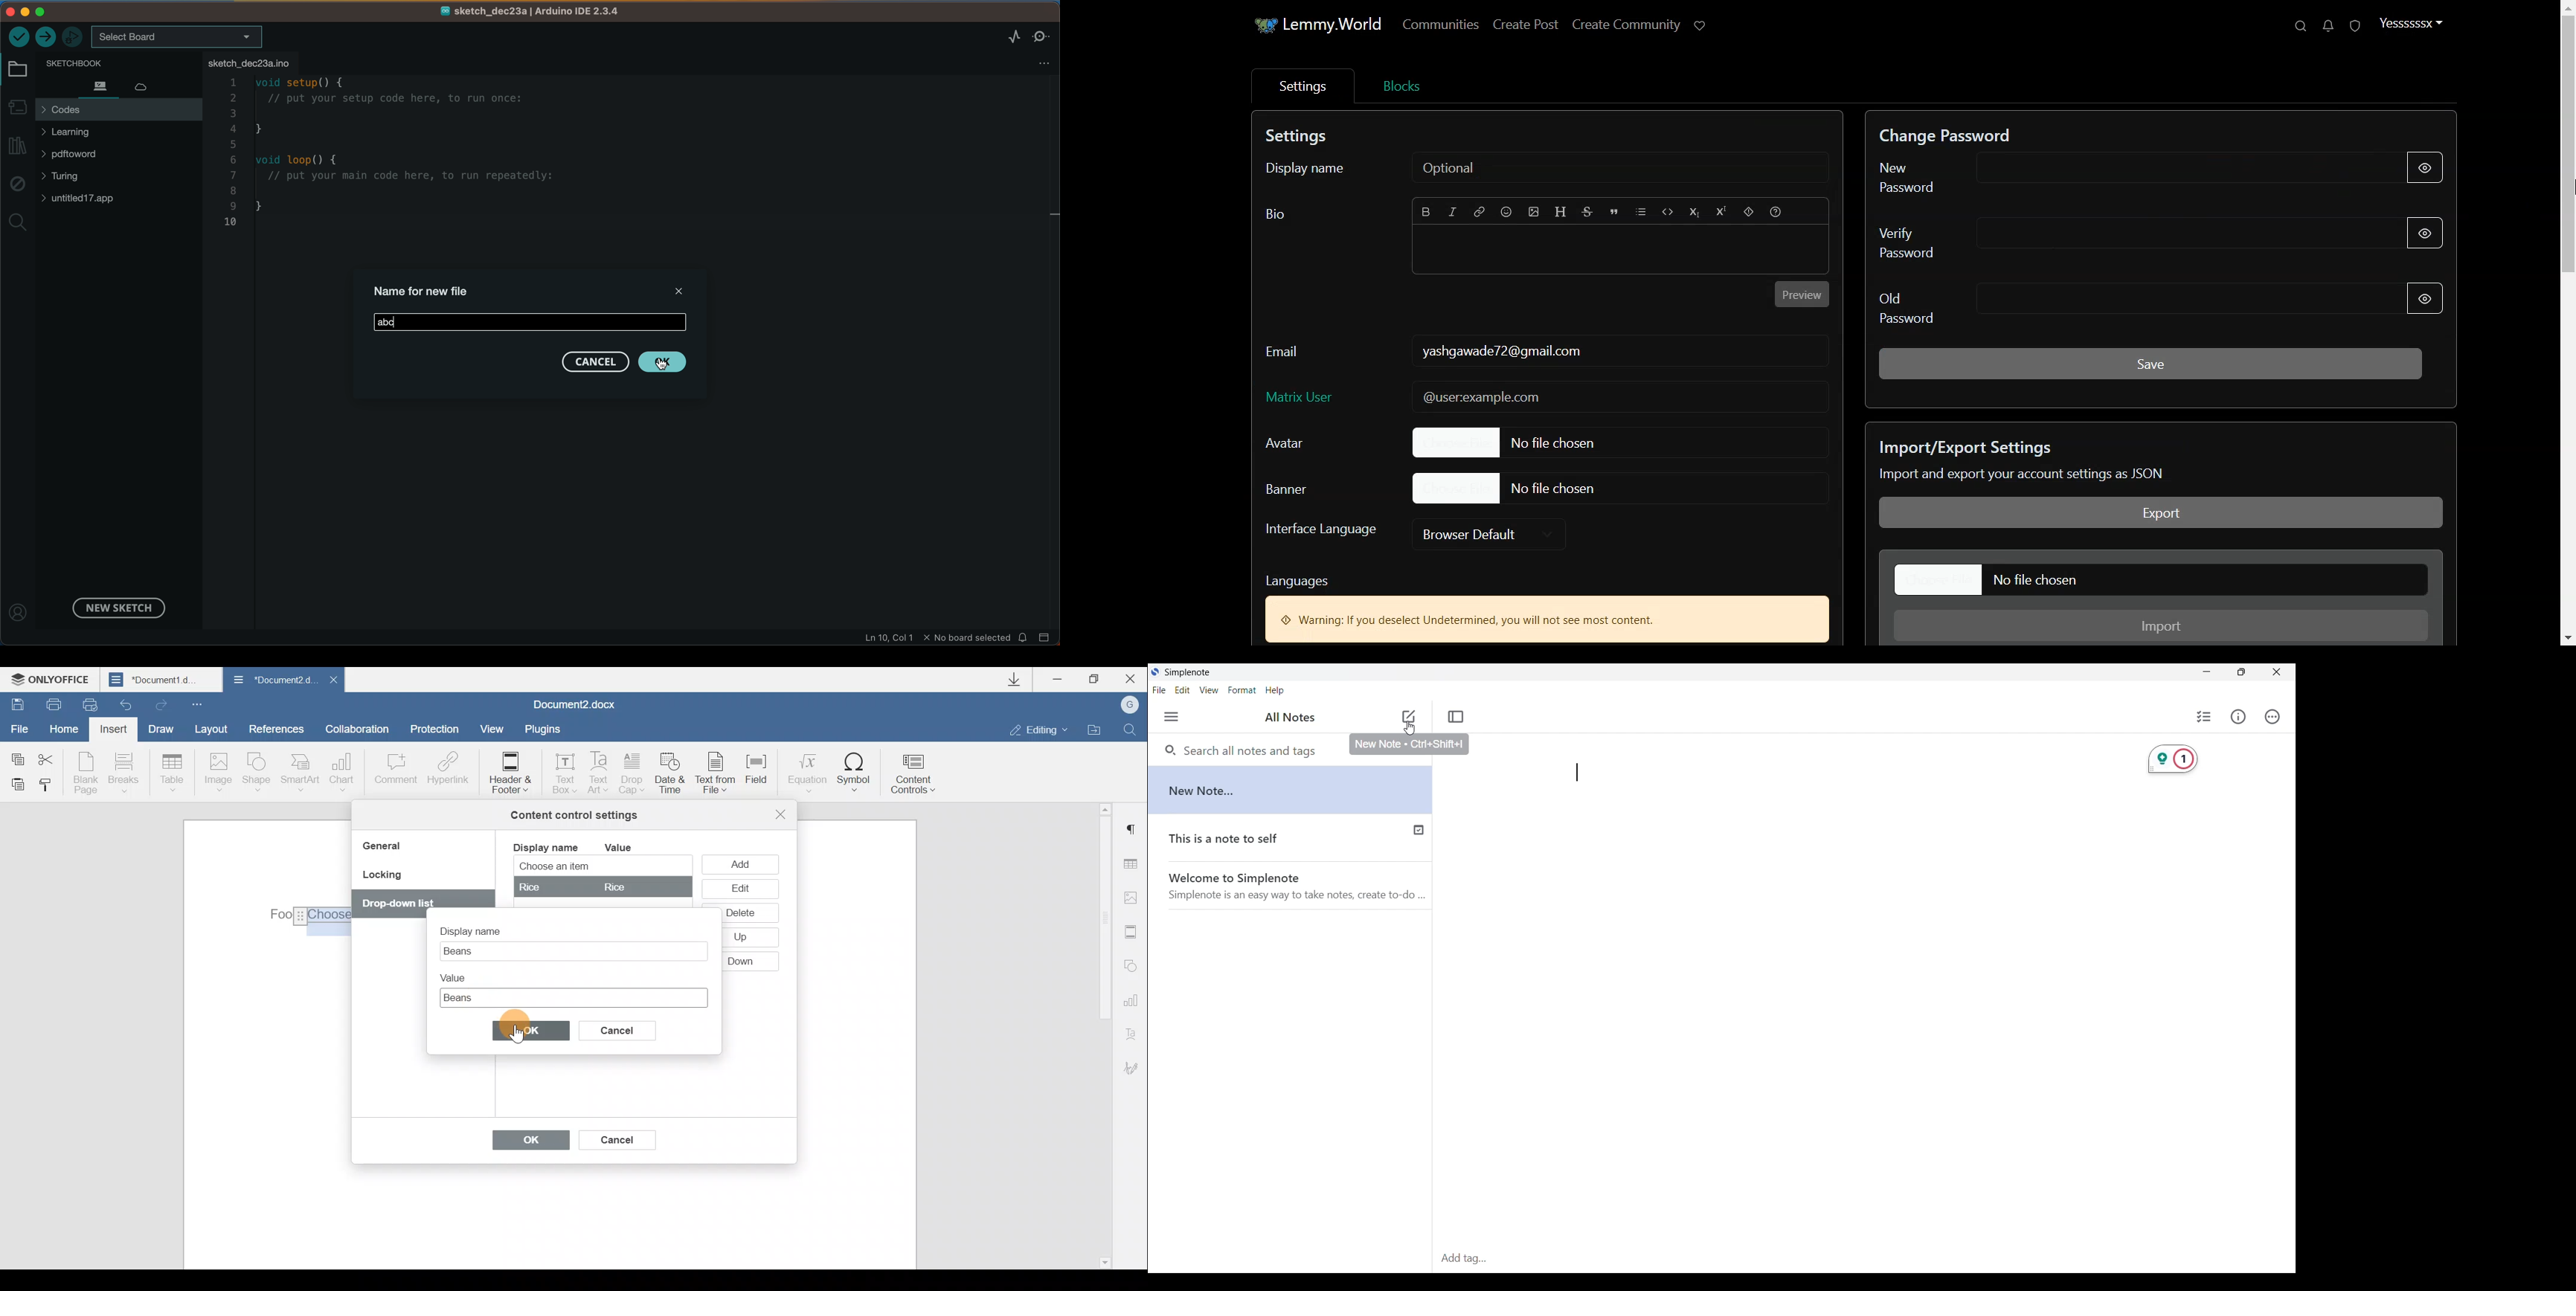 The width and height of the screenshot is (2576, 1316). What do you see at coordinates (53, 757) in the screenshot?
I see `Cut` at bounding box center [53, 757].